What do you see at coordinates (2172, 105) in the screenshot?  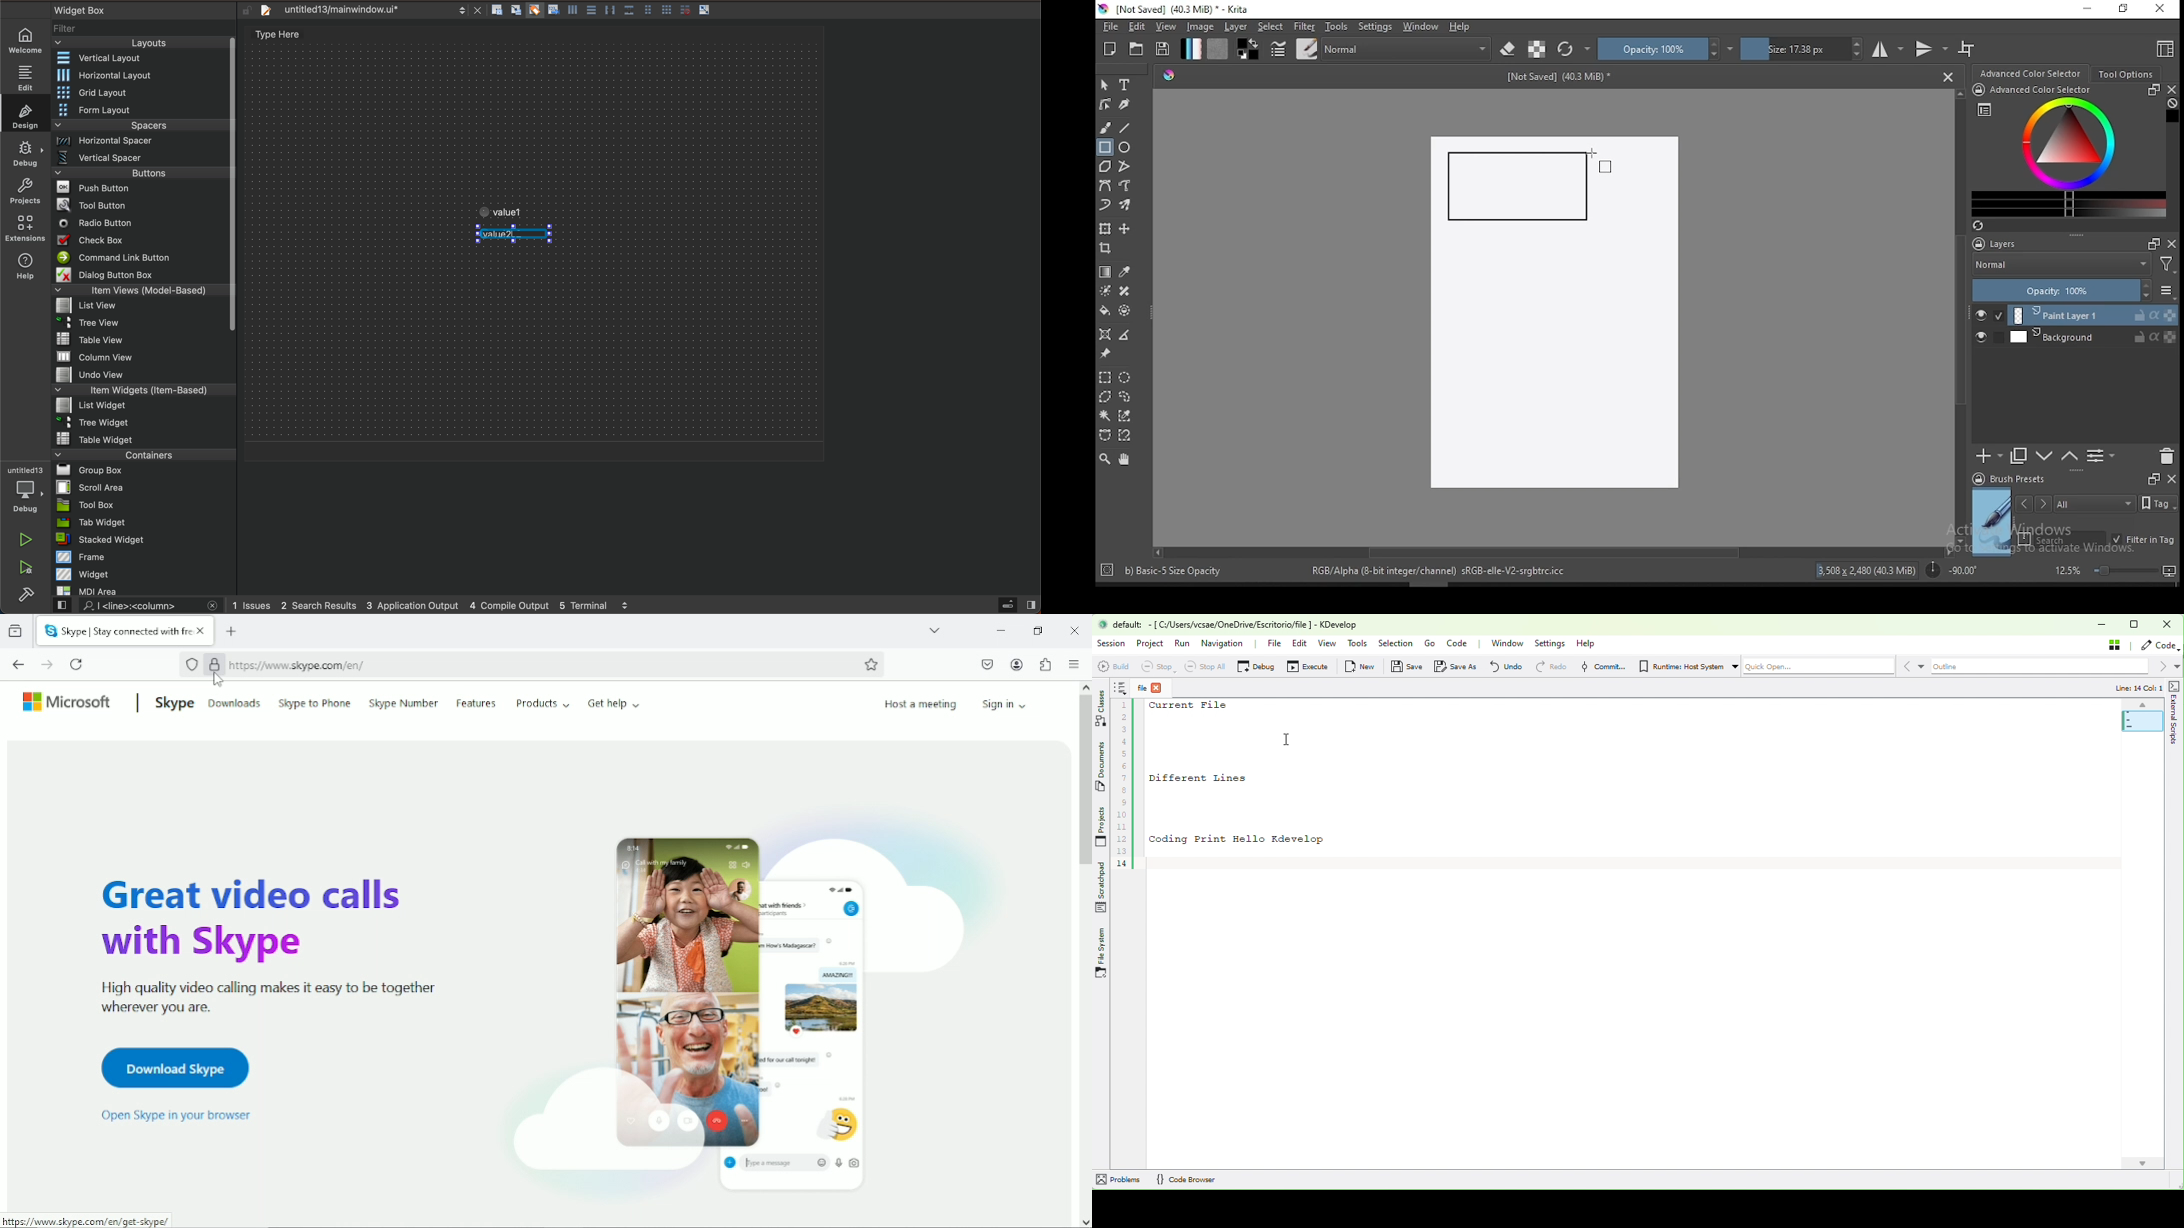 I see `Clear` at bounding box center [2172, 105].